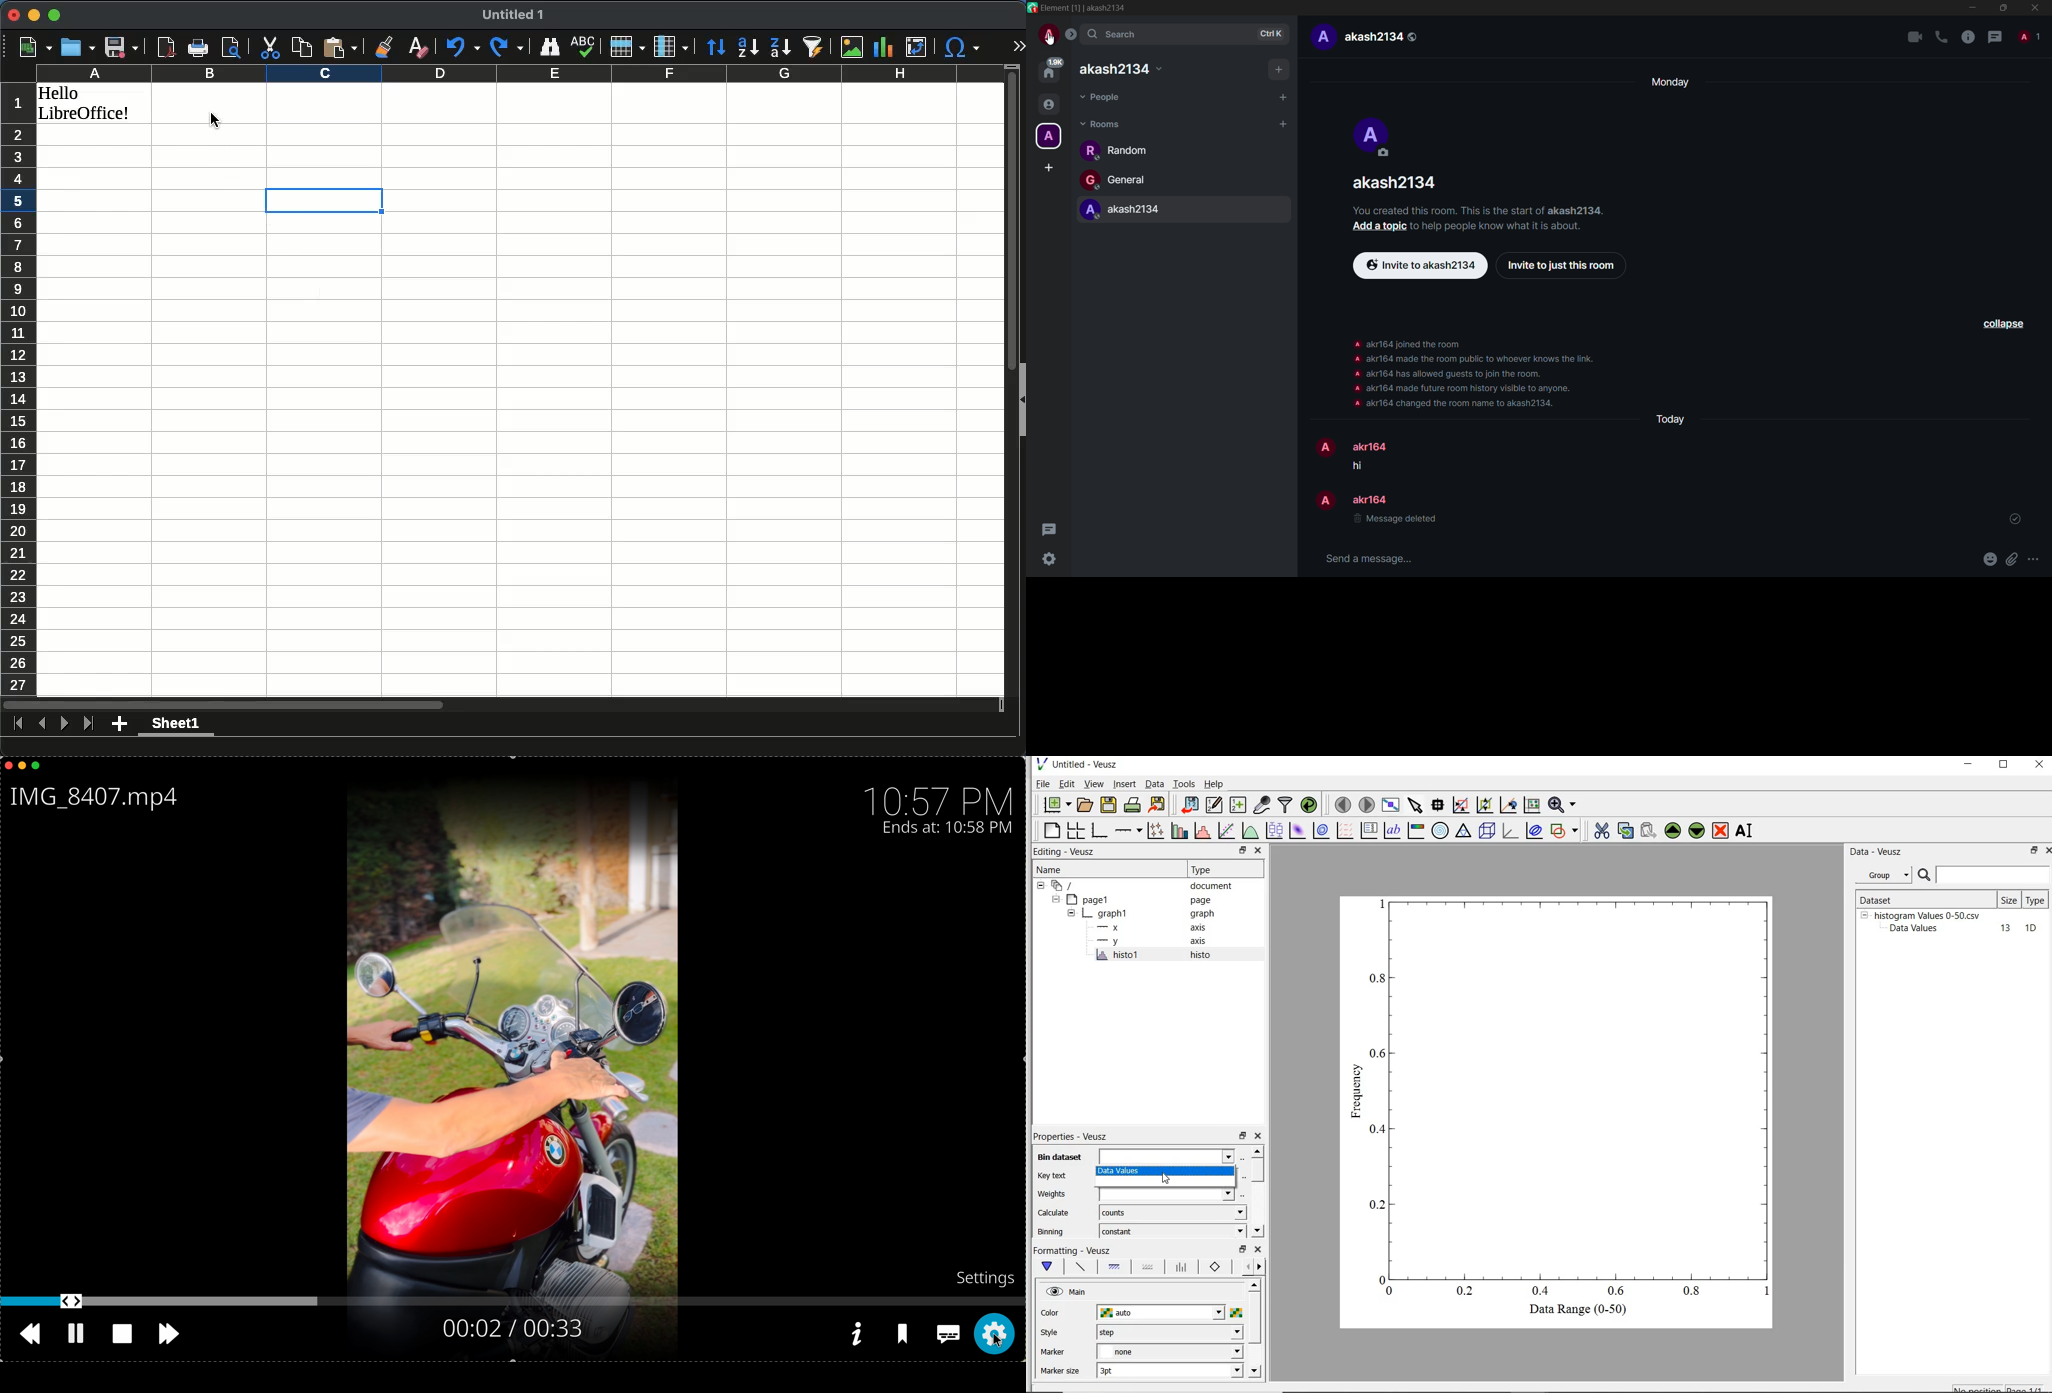 Image resolution: width=2072 pixels, height=1400 pixels. I want to click on akash2134, so click(1396, 182).